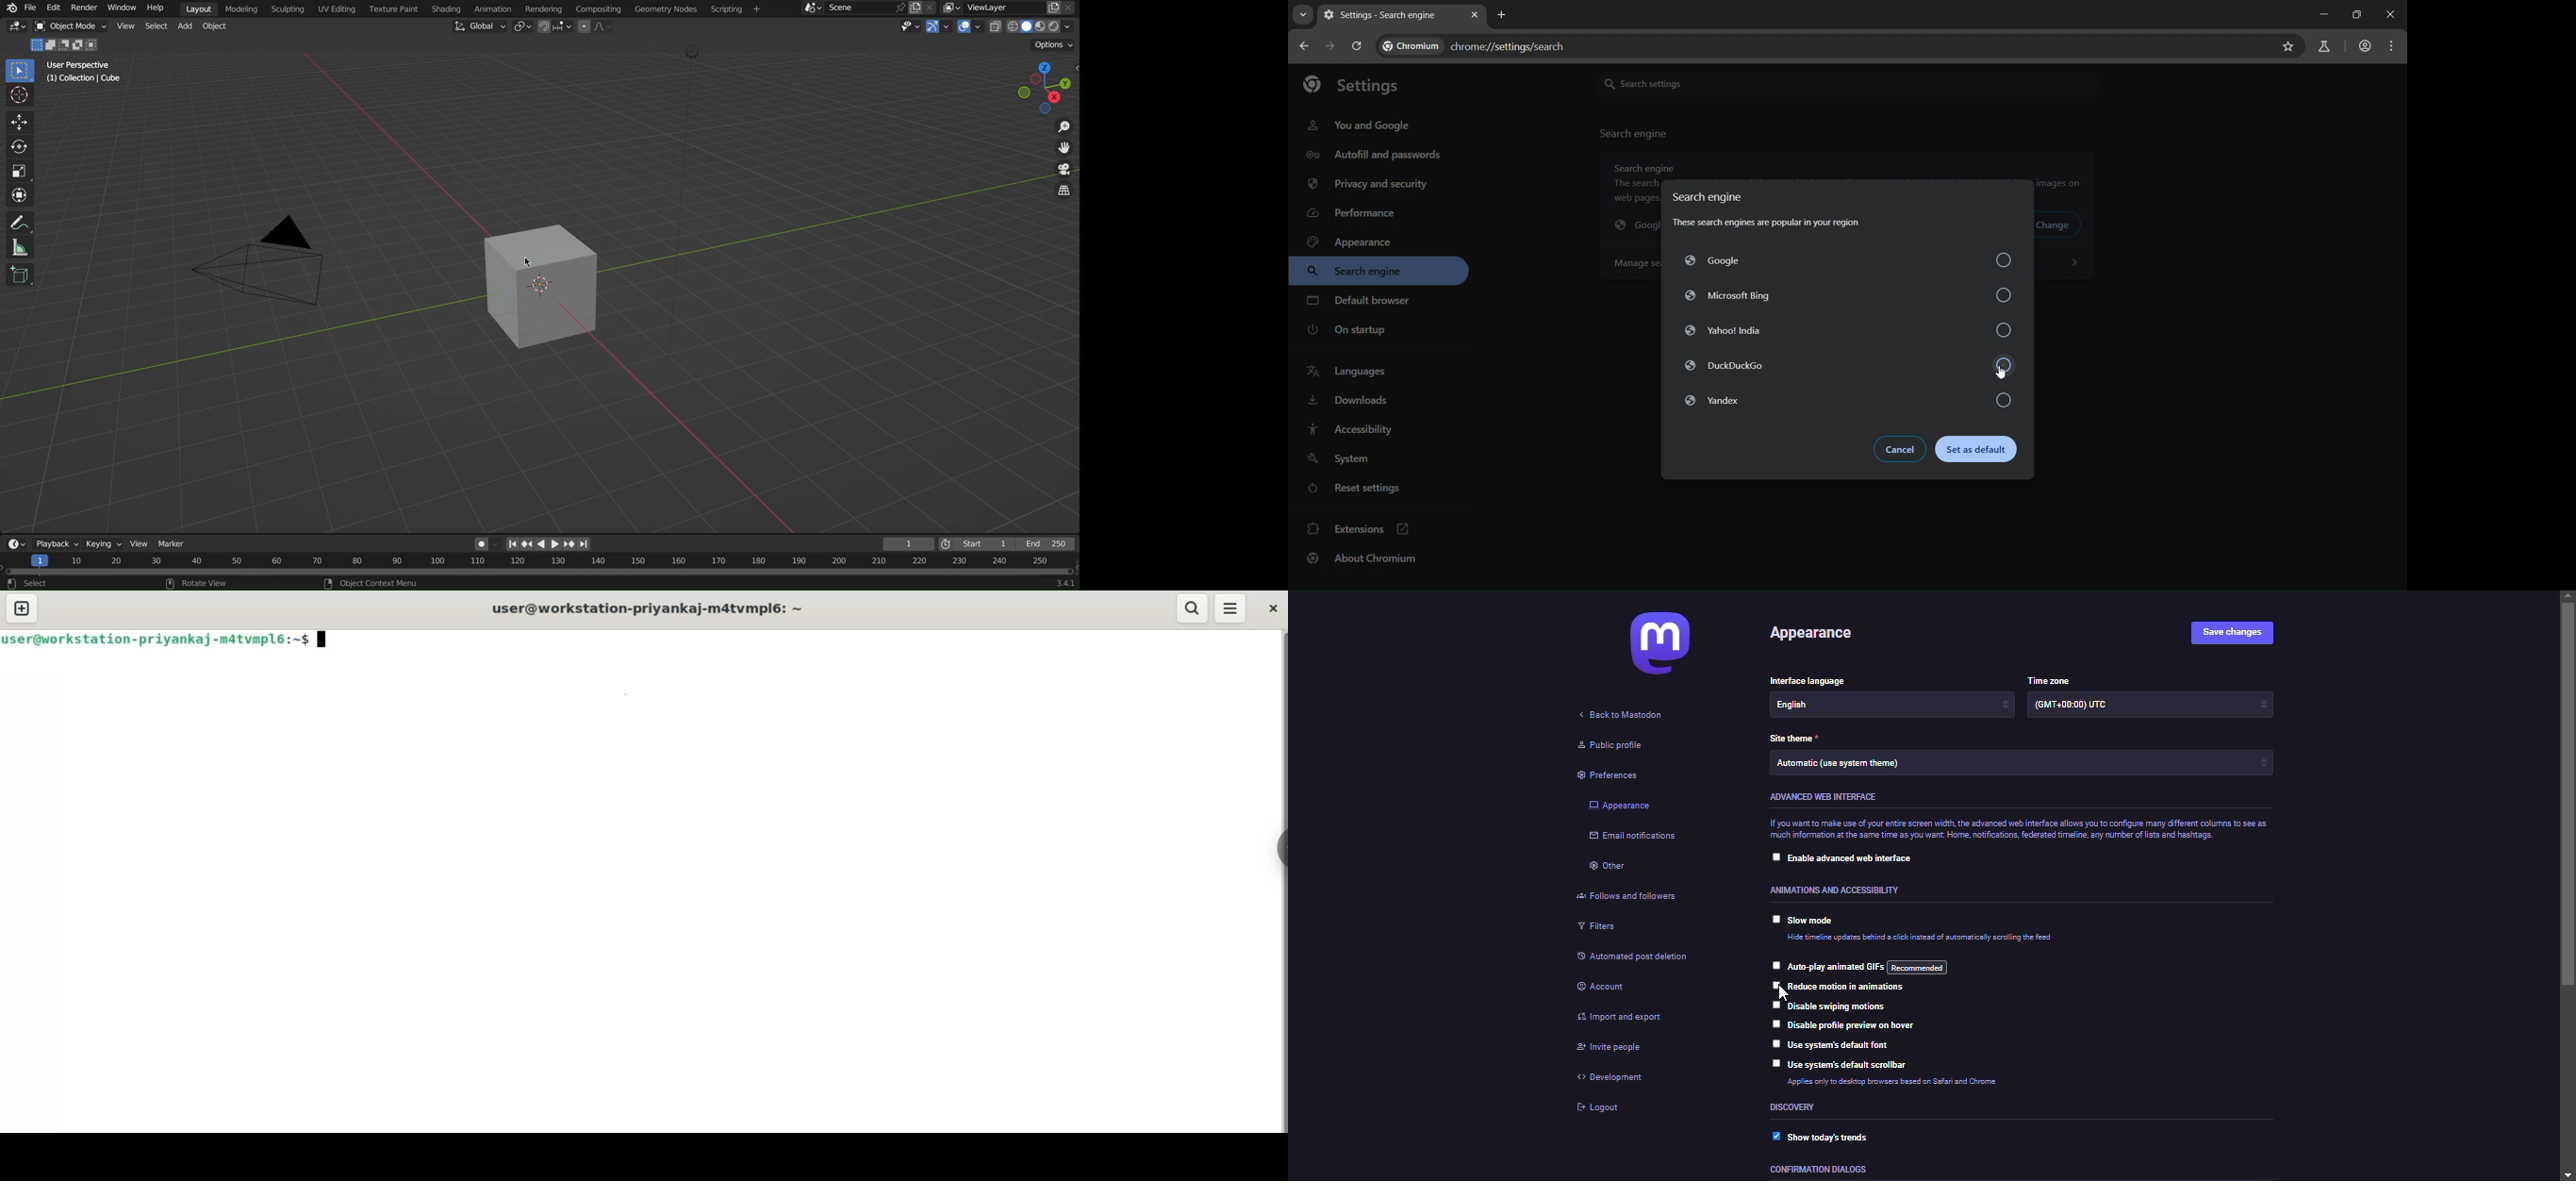 This screenshot has height=1204, width=2576. What do you see at coordinates (1844, 401) in the screenshot?
I see `Yandex` at bounding box center [1844, 401].